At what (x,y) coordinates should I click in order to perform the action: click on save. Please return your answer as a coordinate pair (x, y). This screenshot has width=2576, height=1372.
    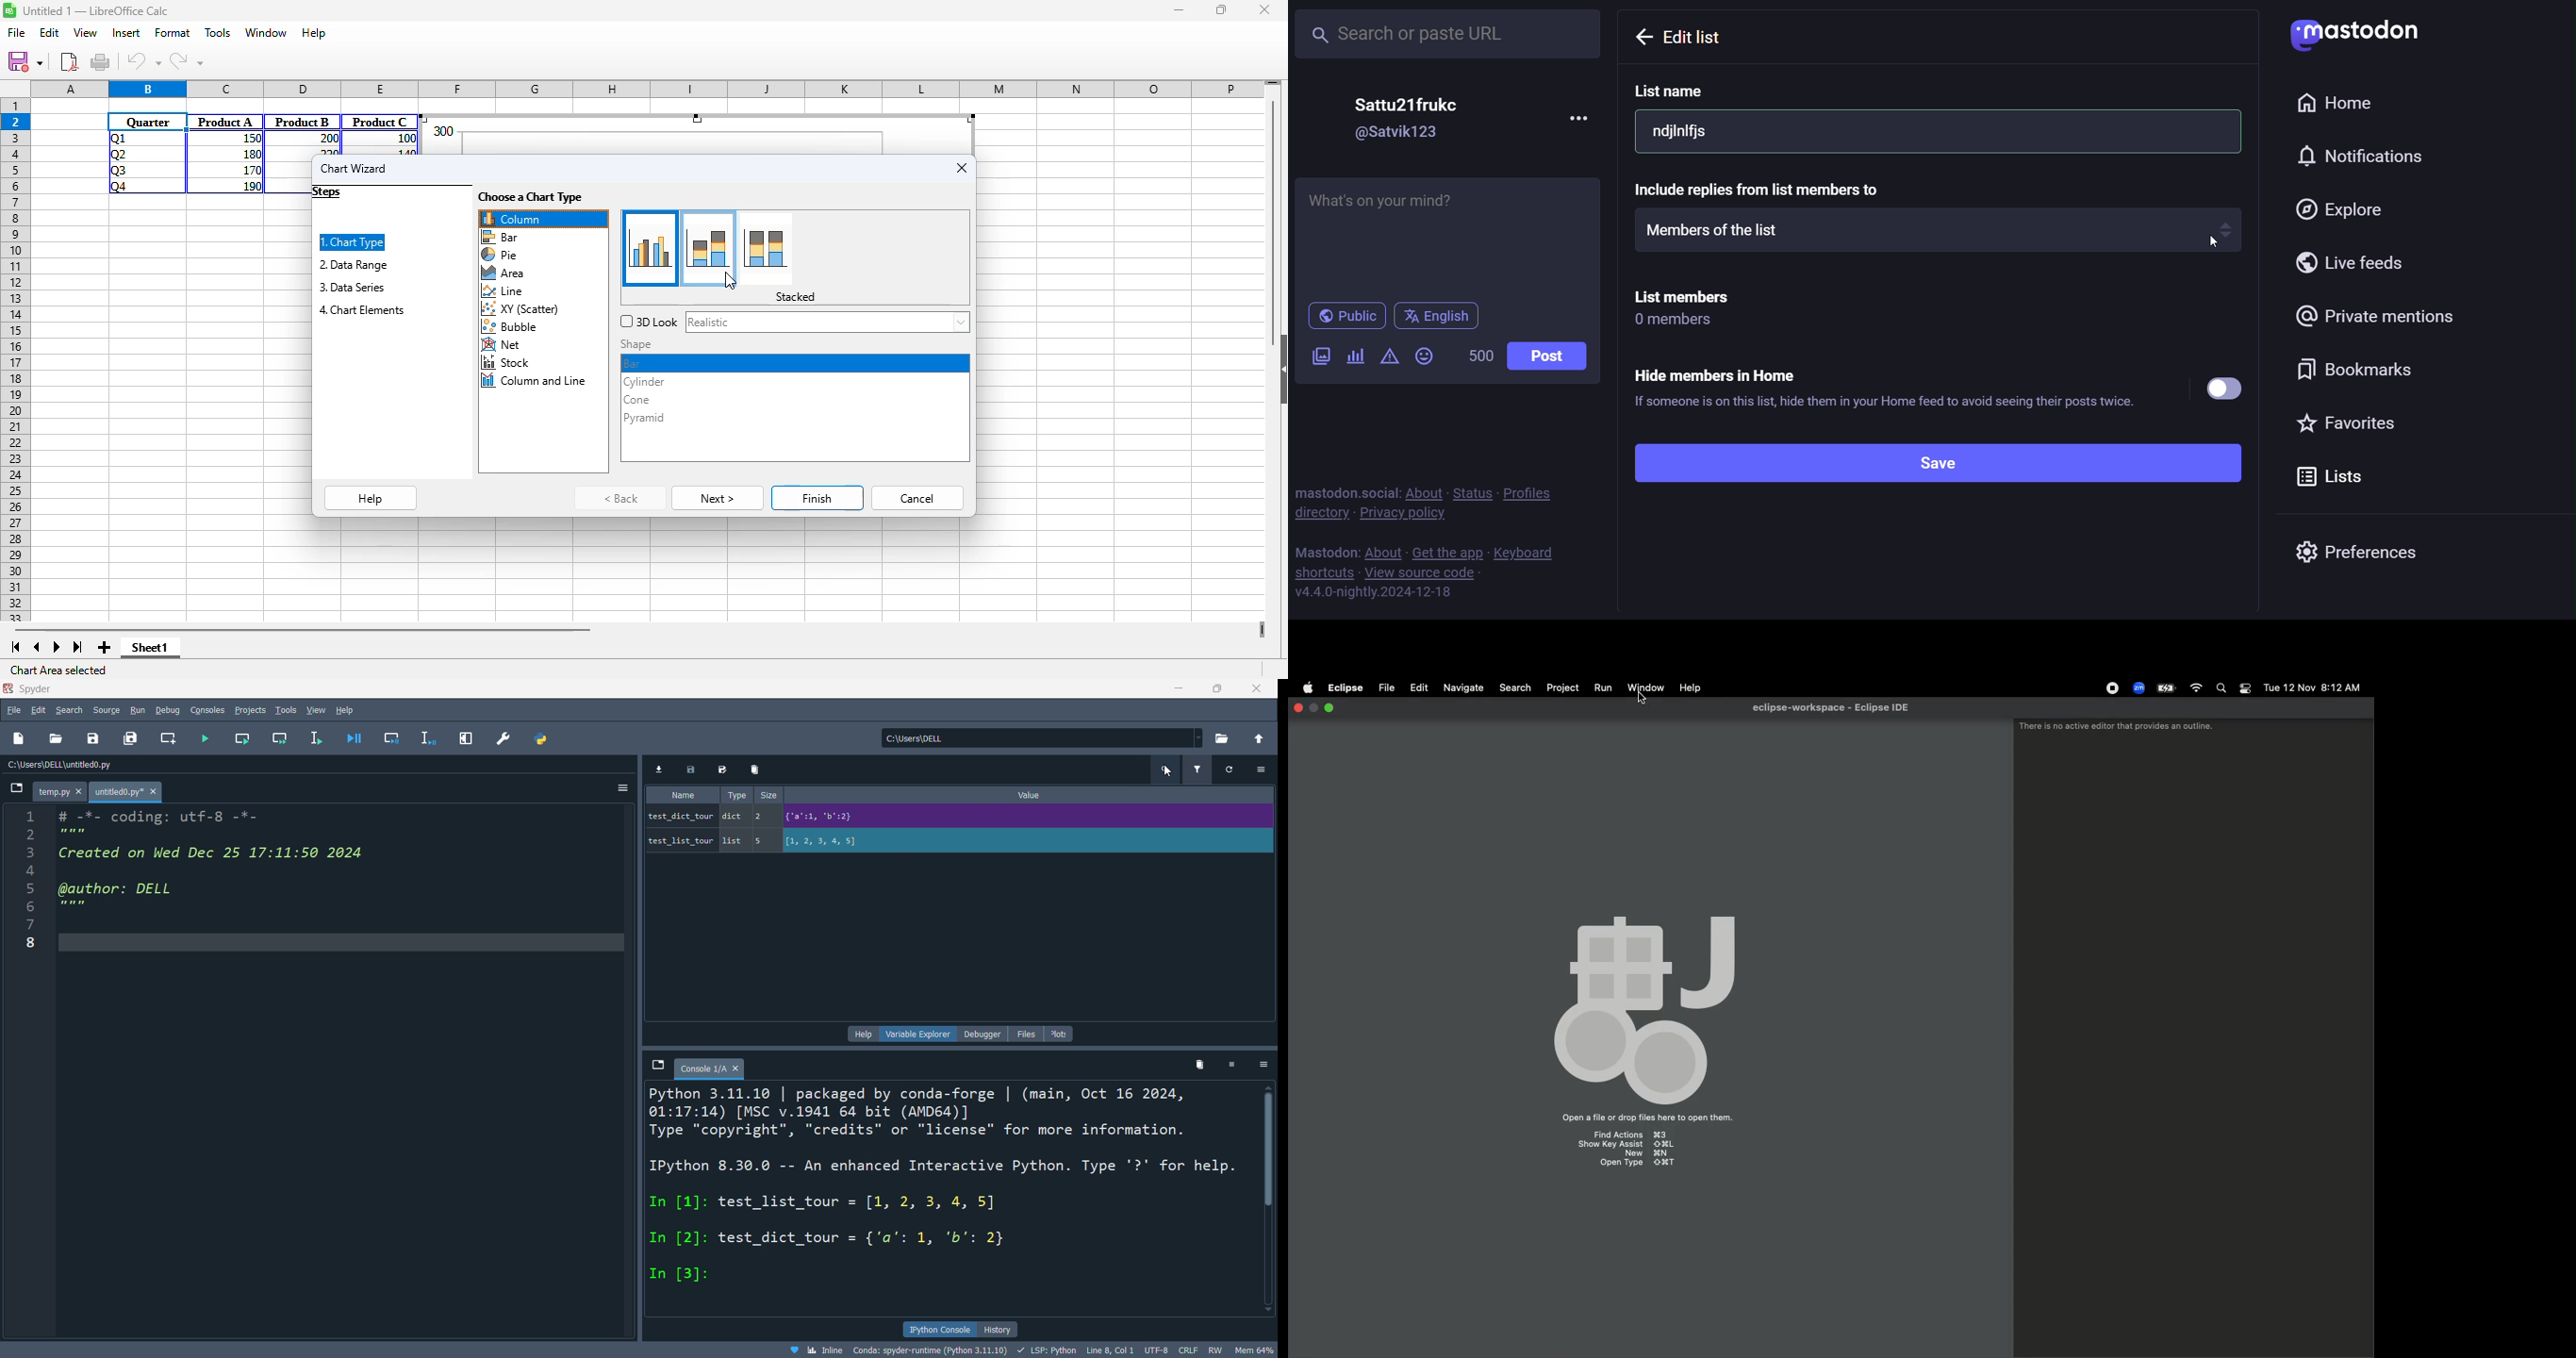
    Looking at the image, I should click on (25, 61).